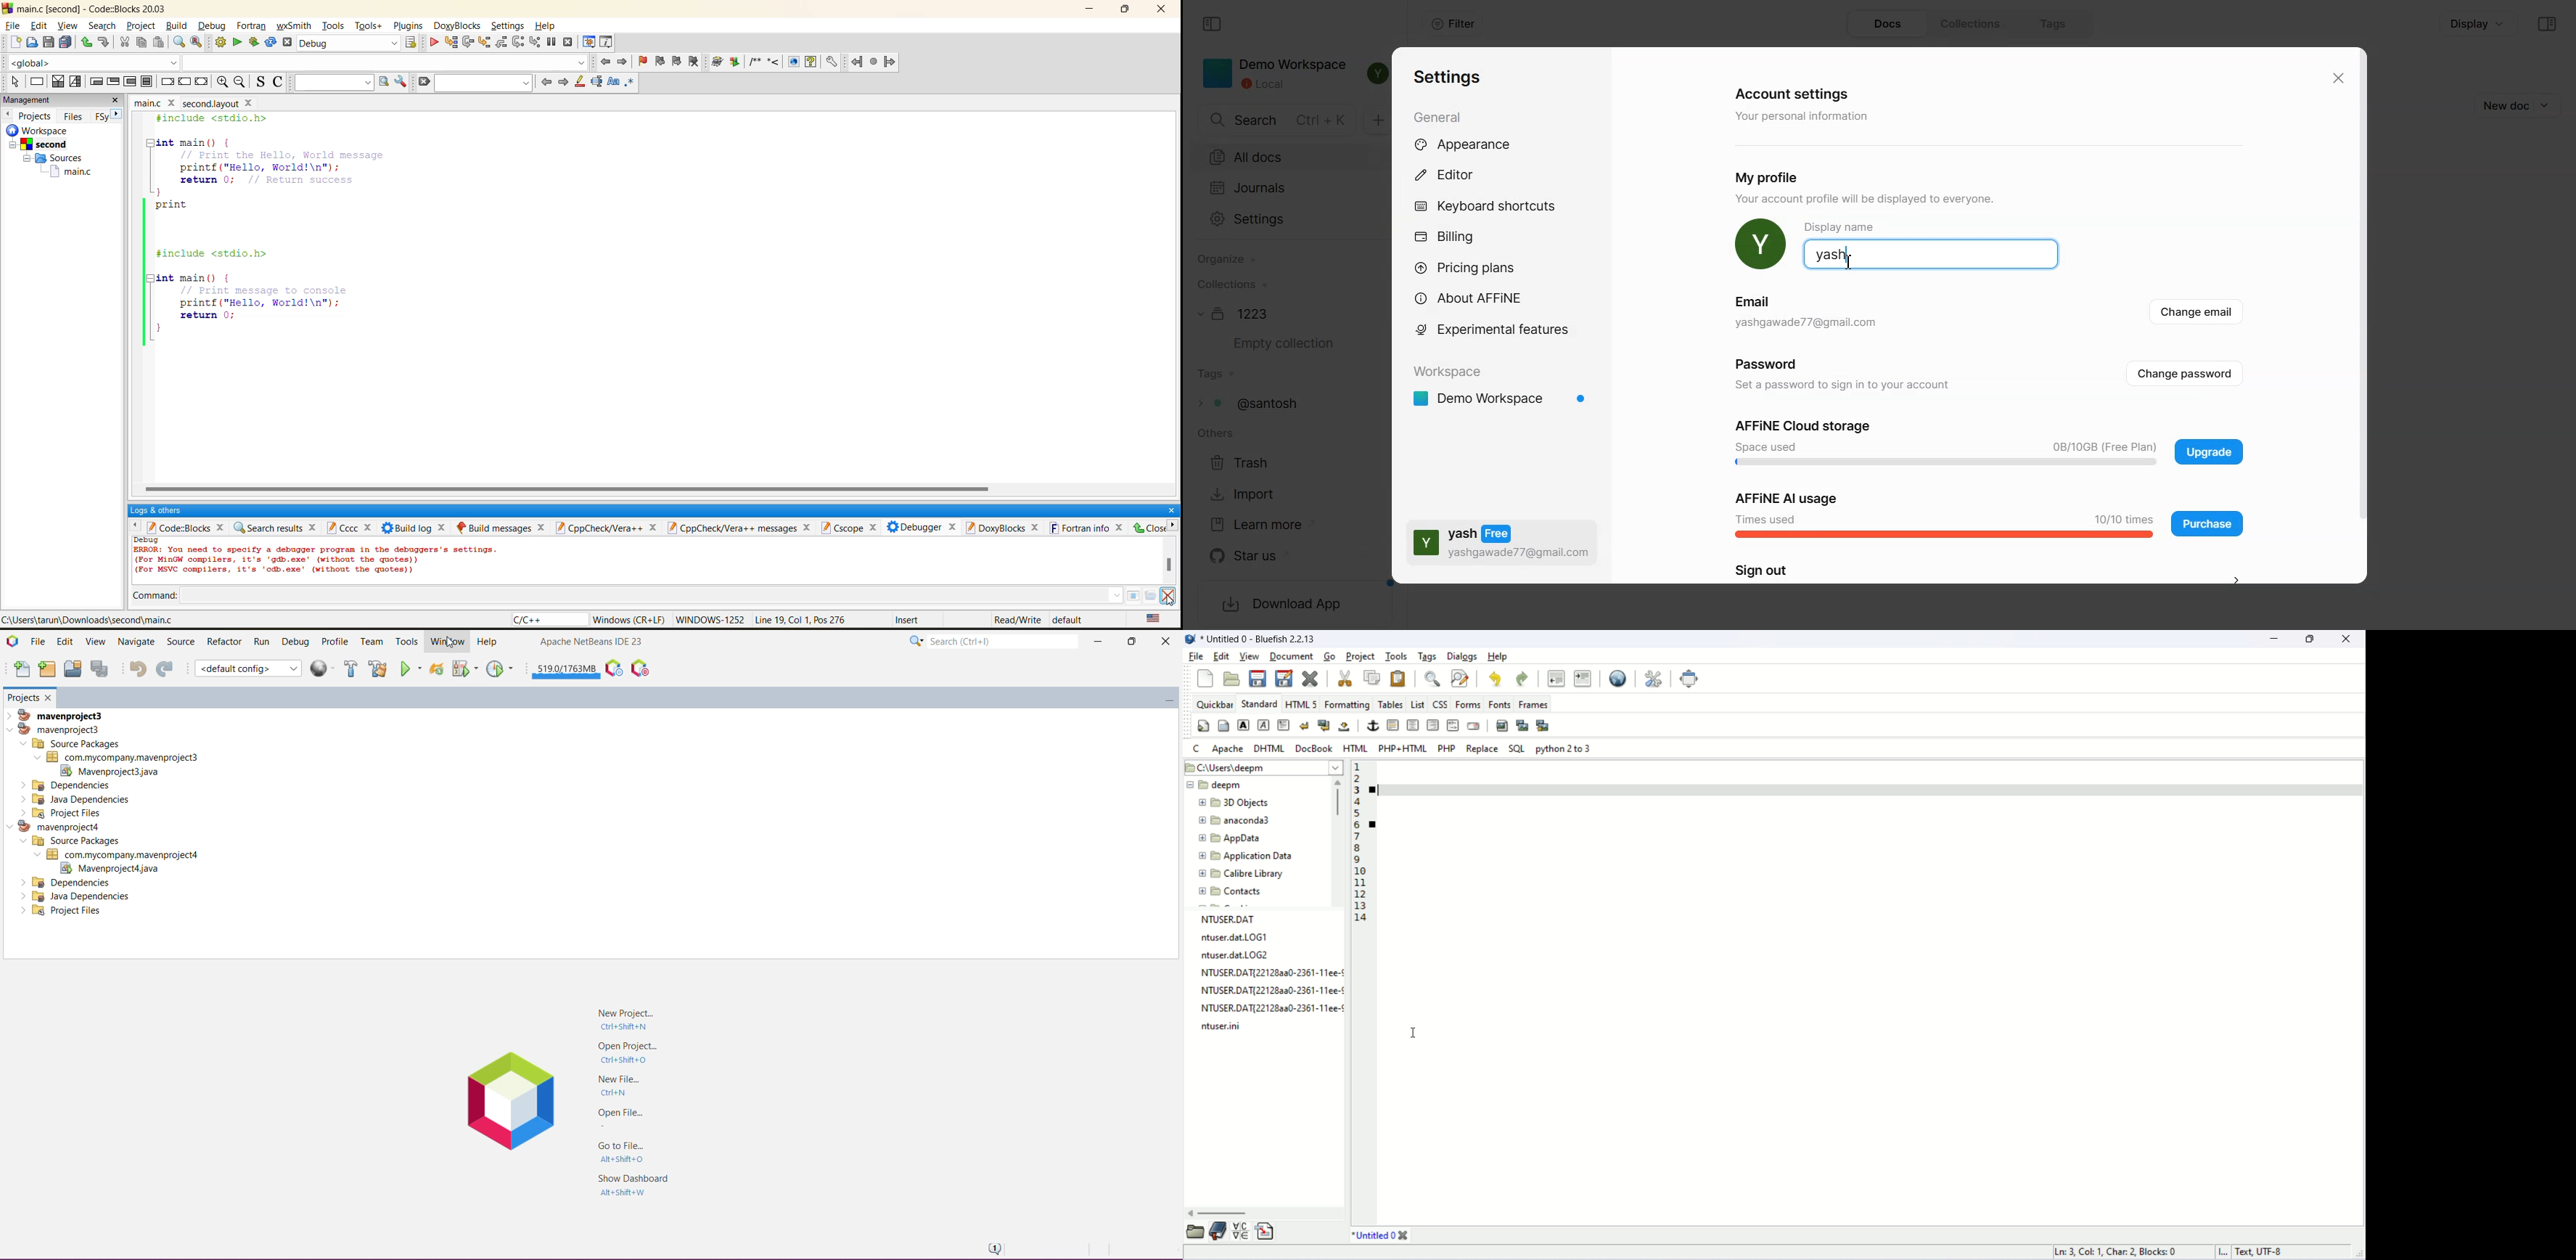  Describe the element at coordinates (196, 43) in the screenshot. I see `replace` at that location.